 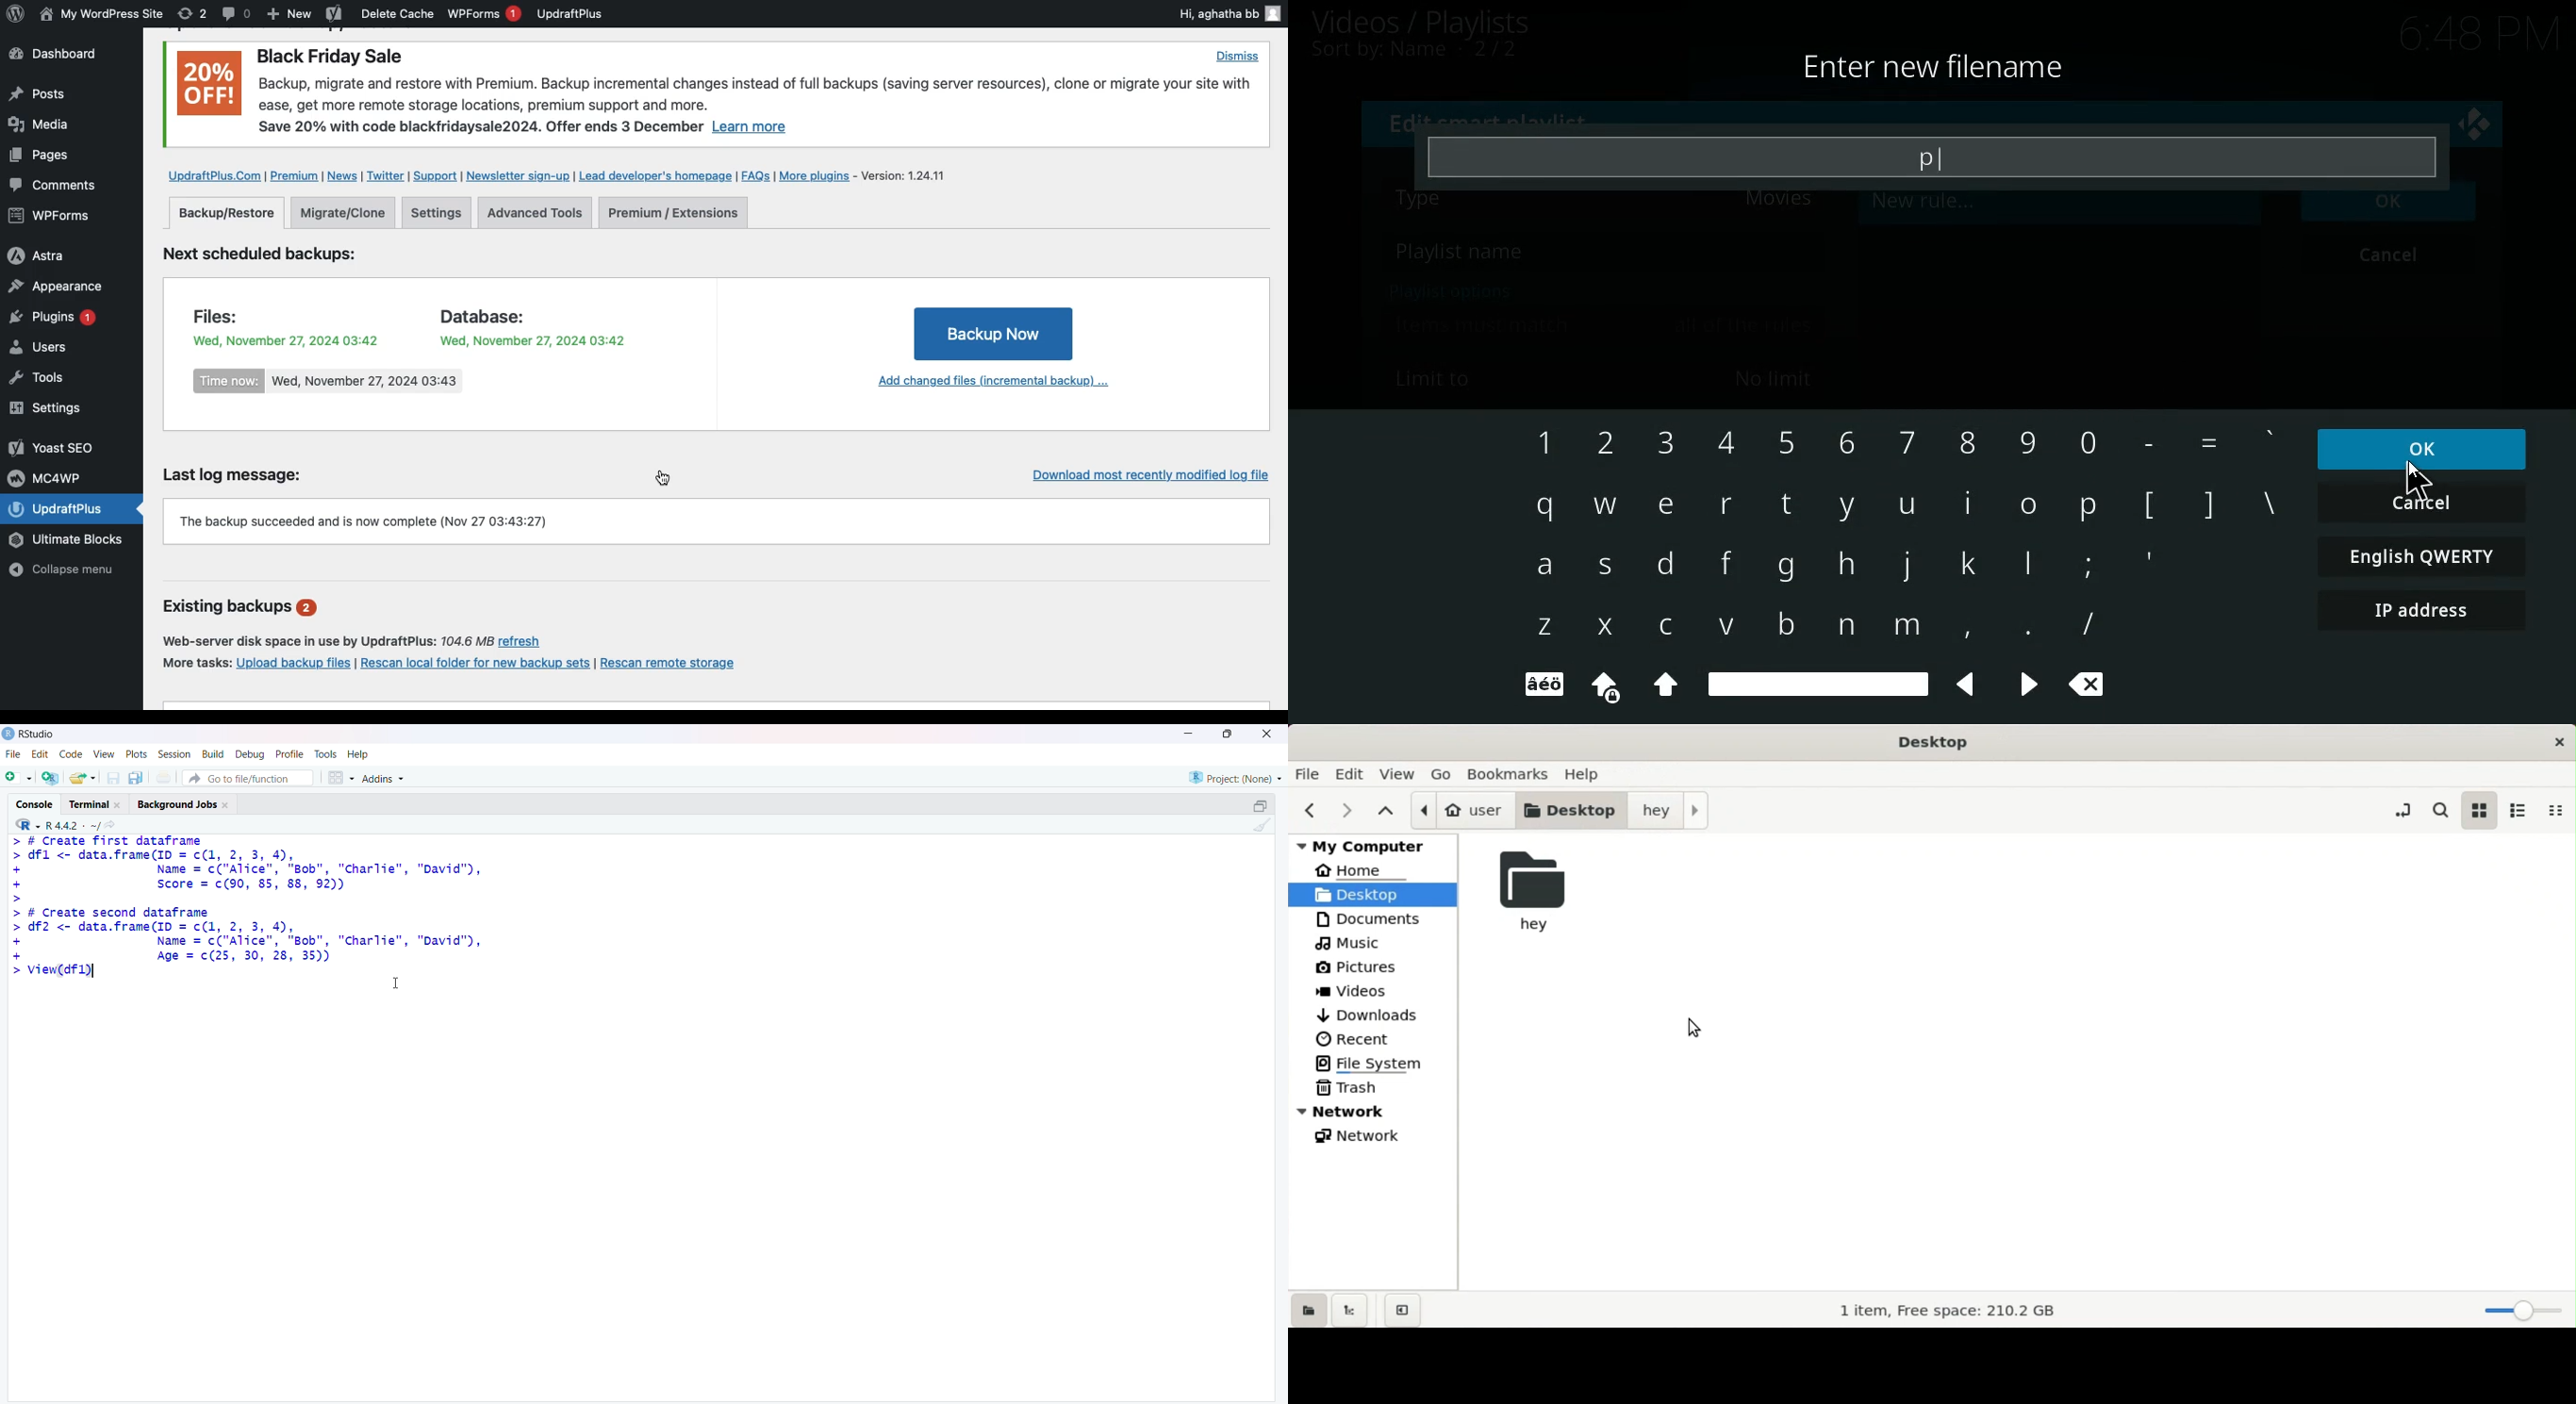 I want to click on lock capitalize, so click(x=1599, y=687).